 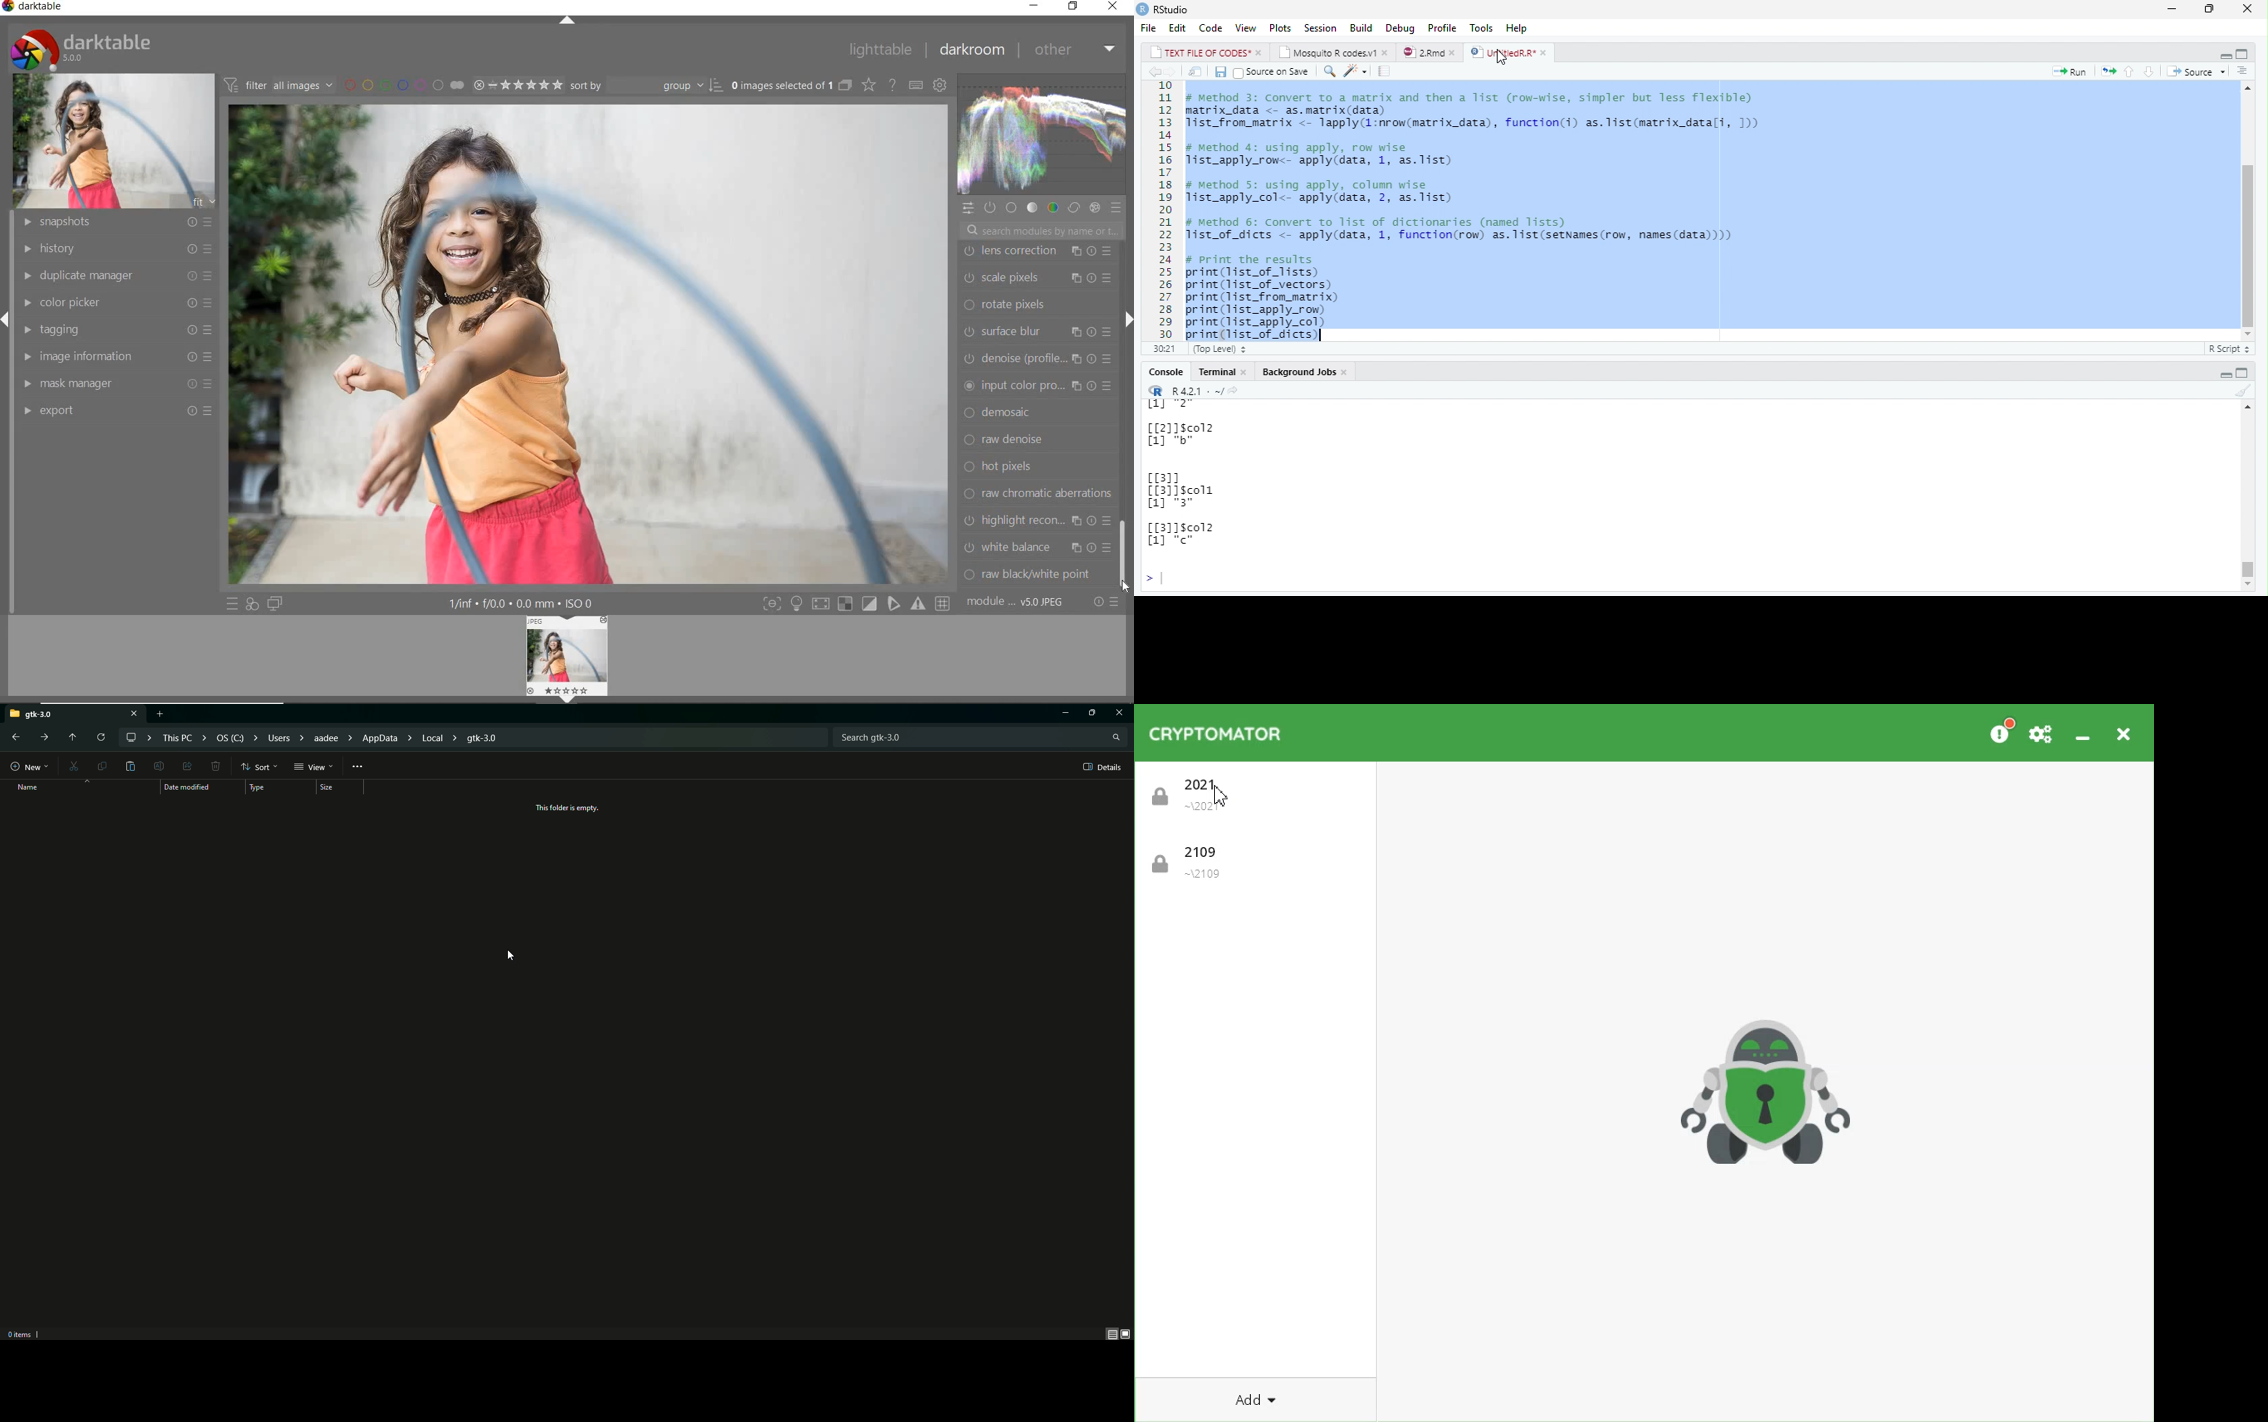 I want to click on go to previous section/chunk, so click(x=2127, y=71).